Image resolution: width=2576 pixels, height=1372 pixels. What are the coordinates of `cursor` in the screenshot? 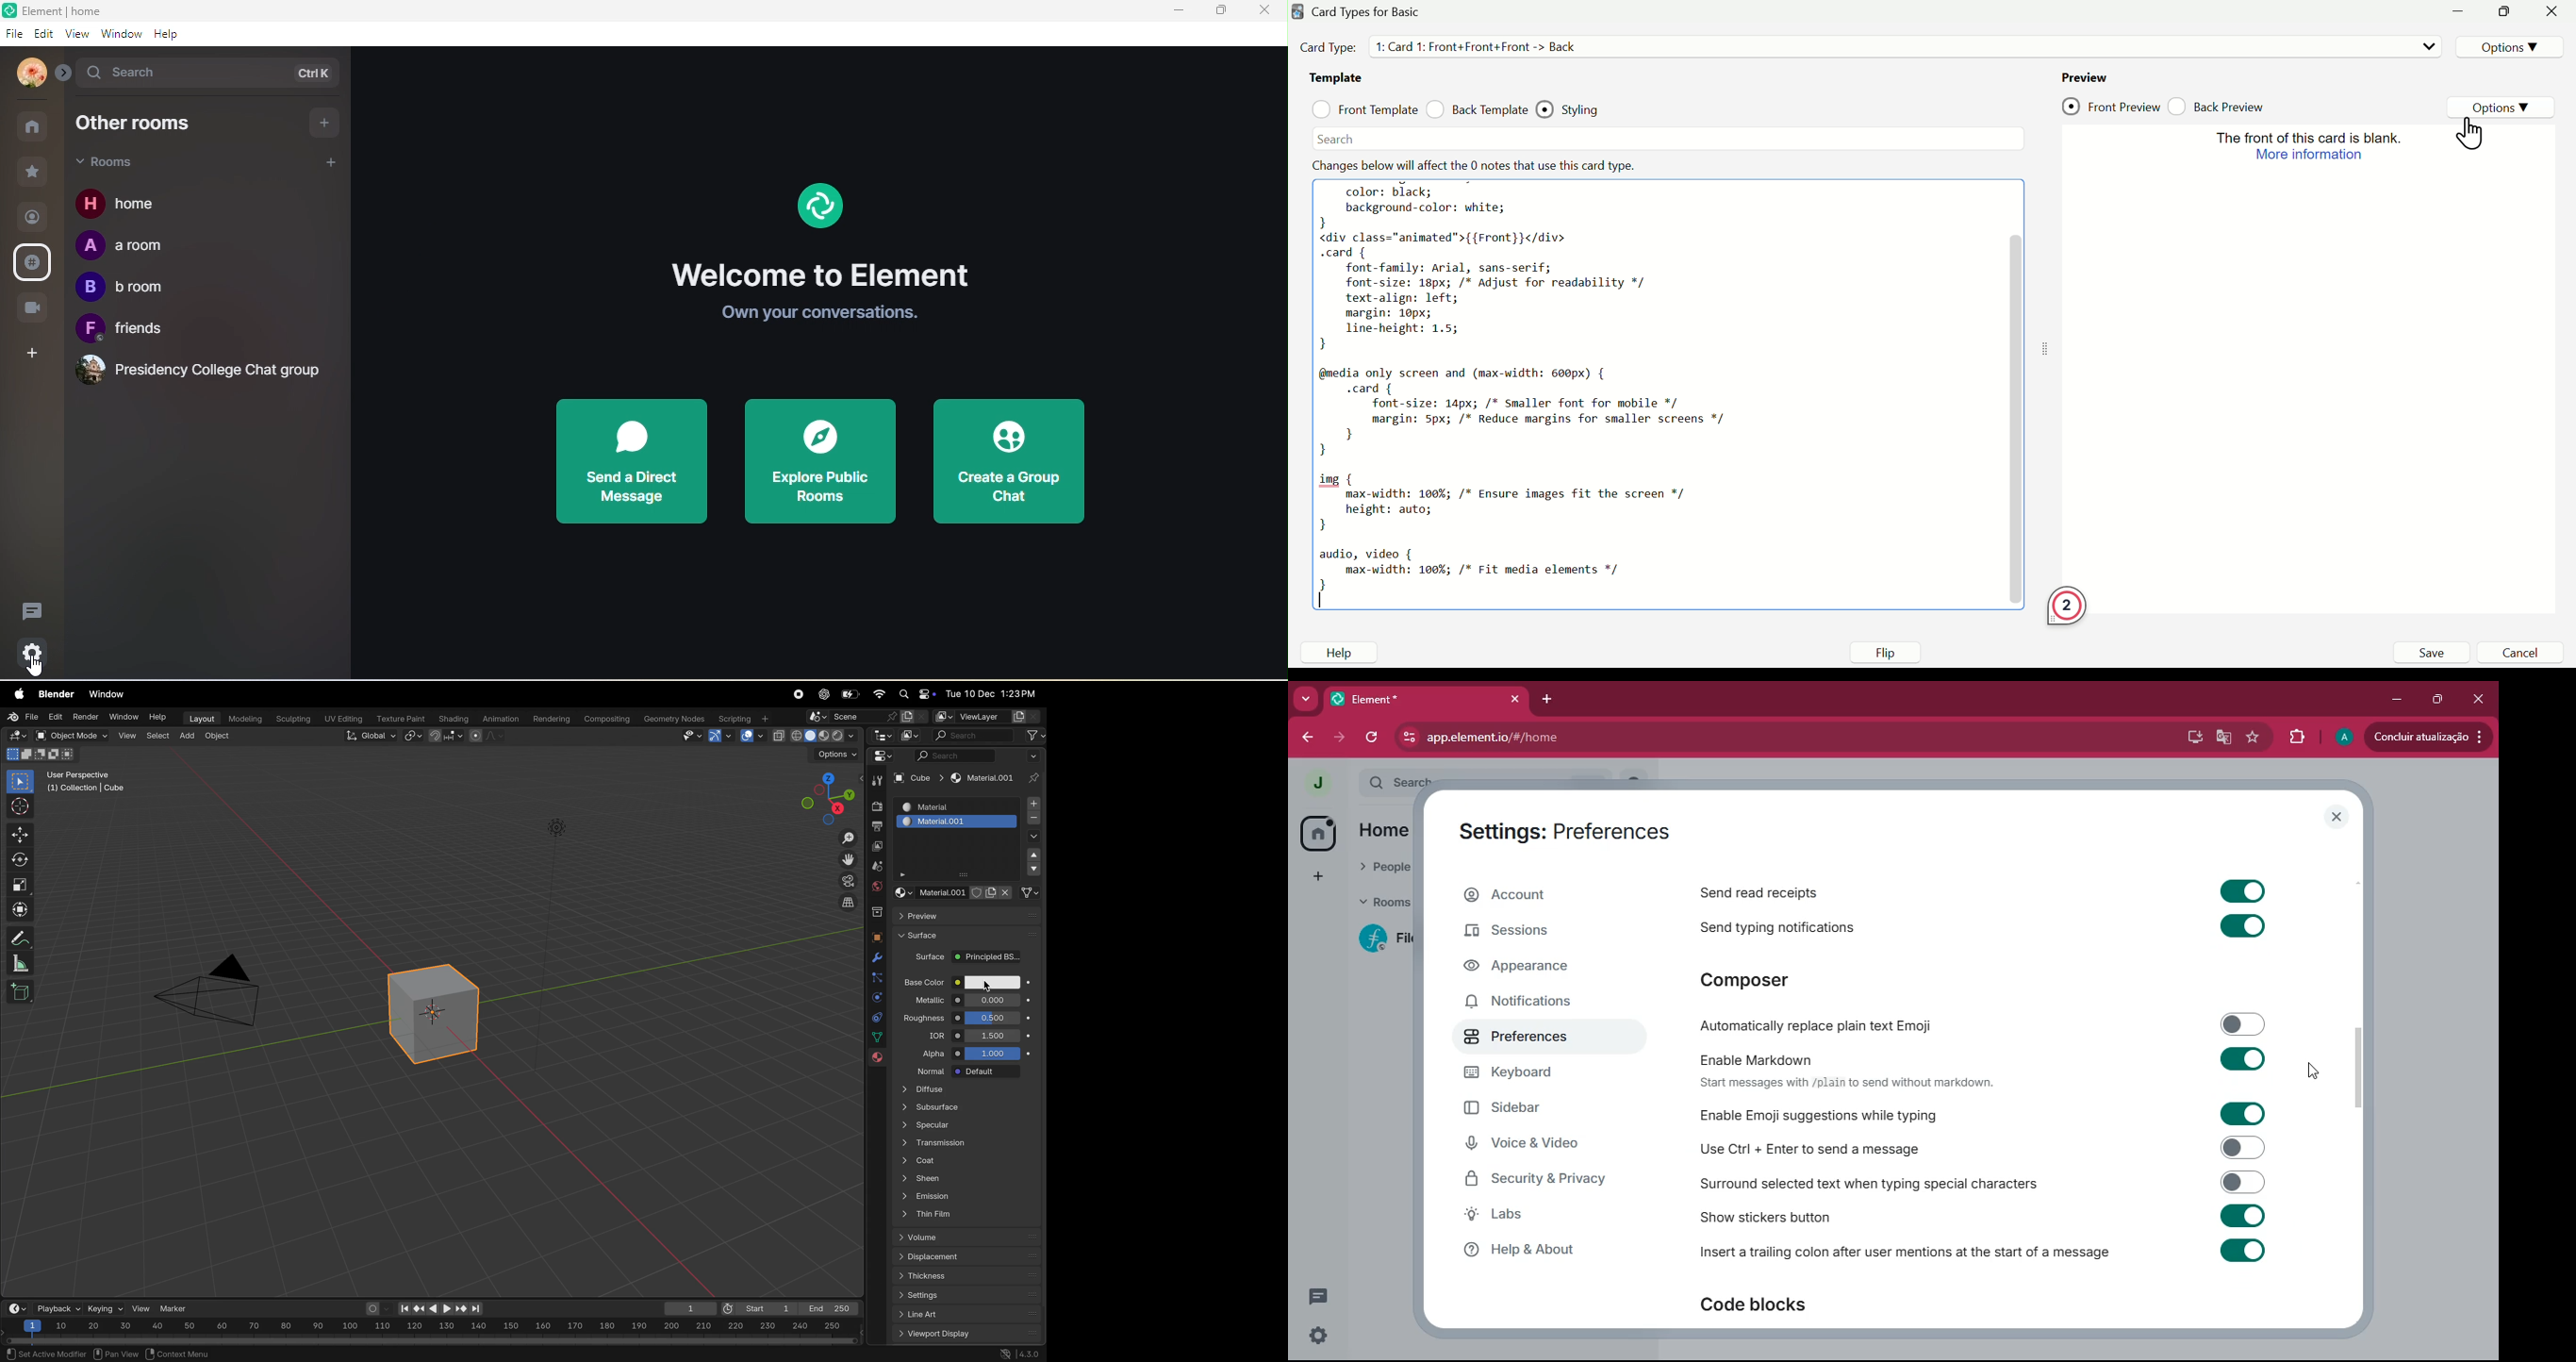 It's located at (38, 668).